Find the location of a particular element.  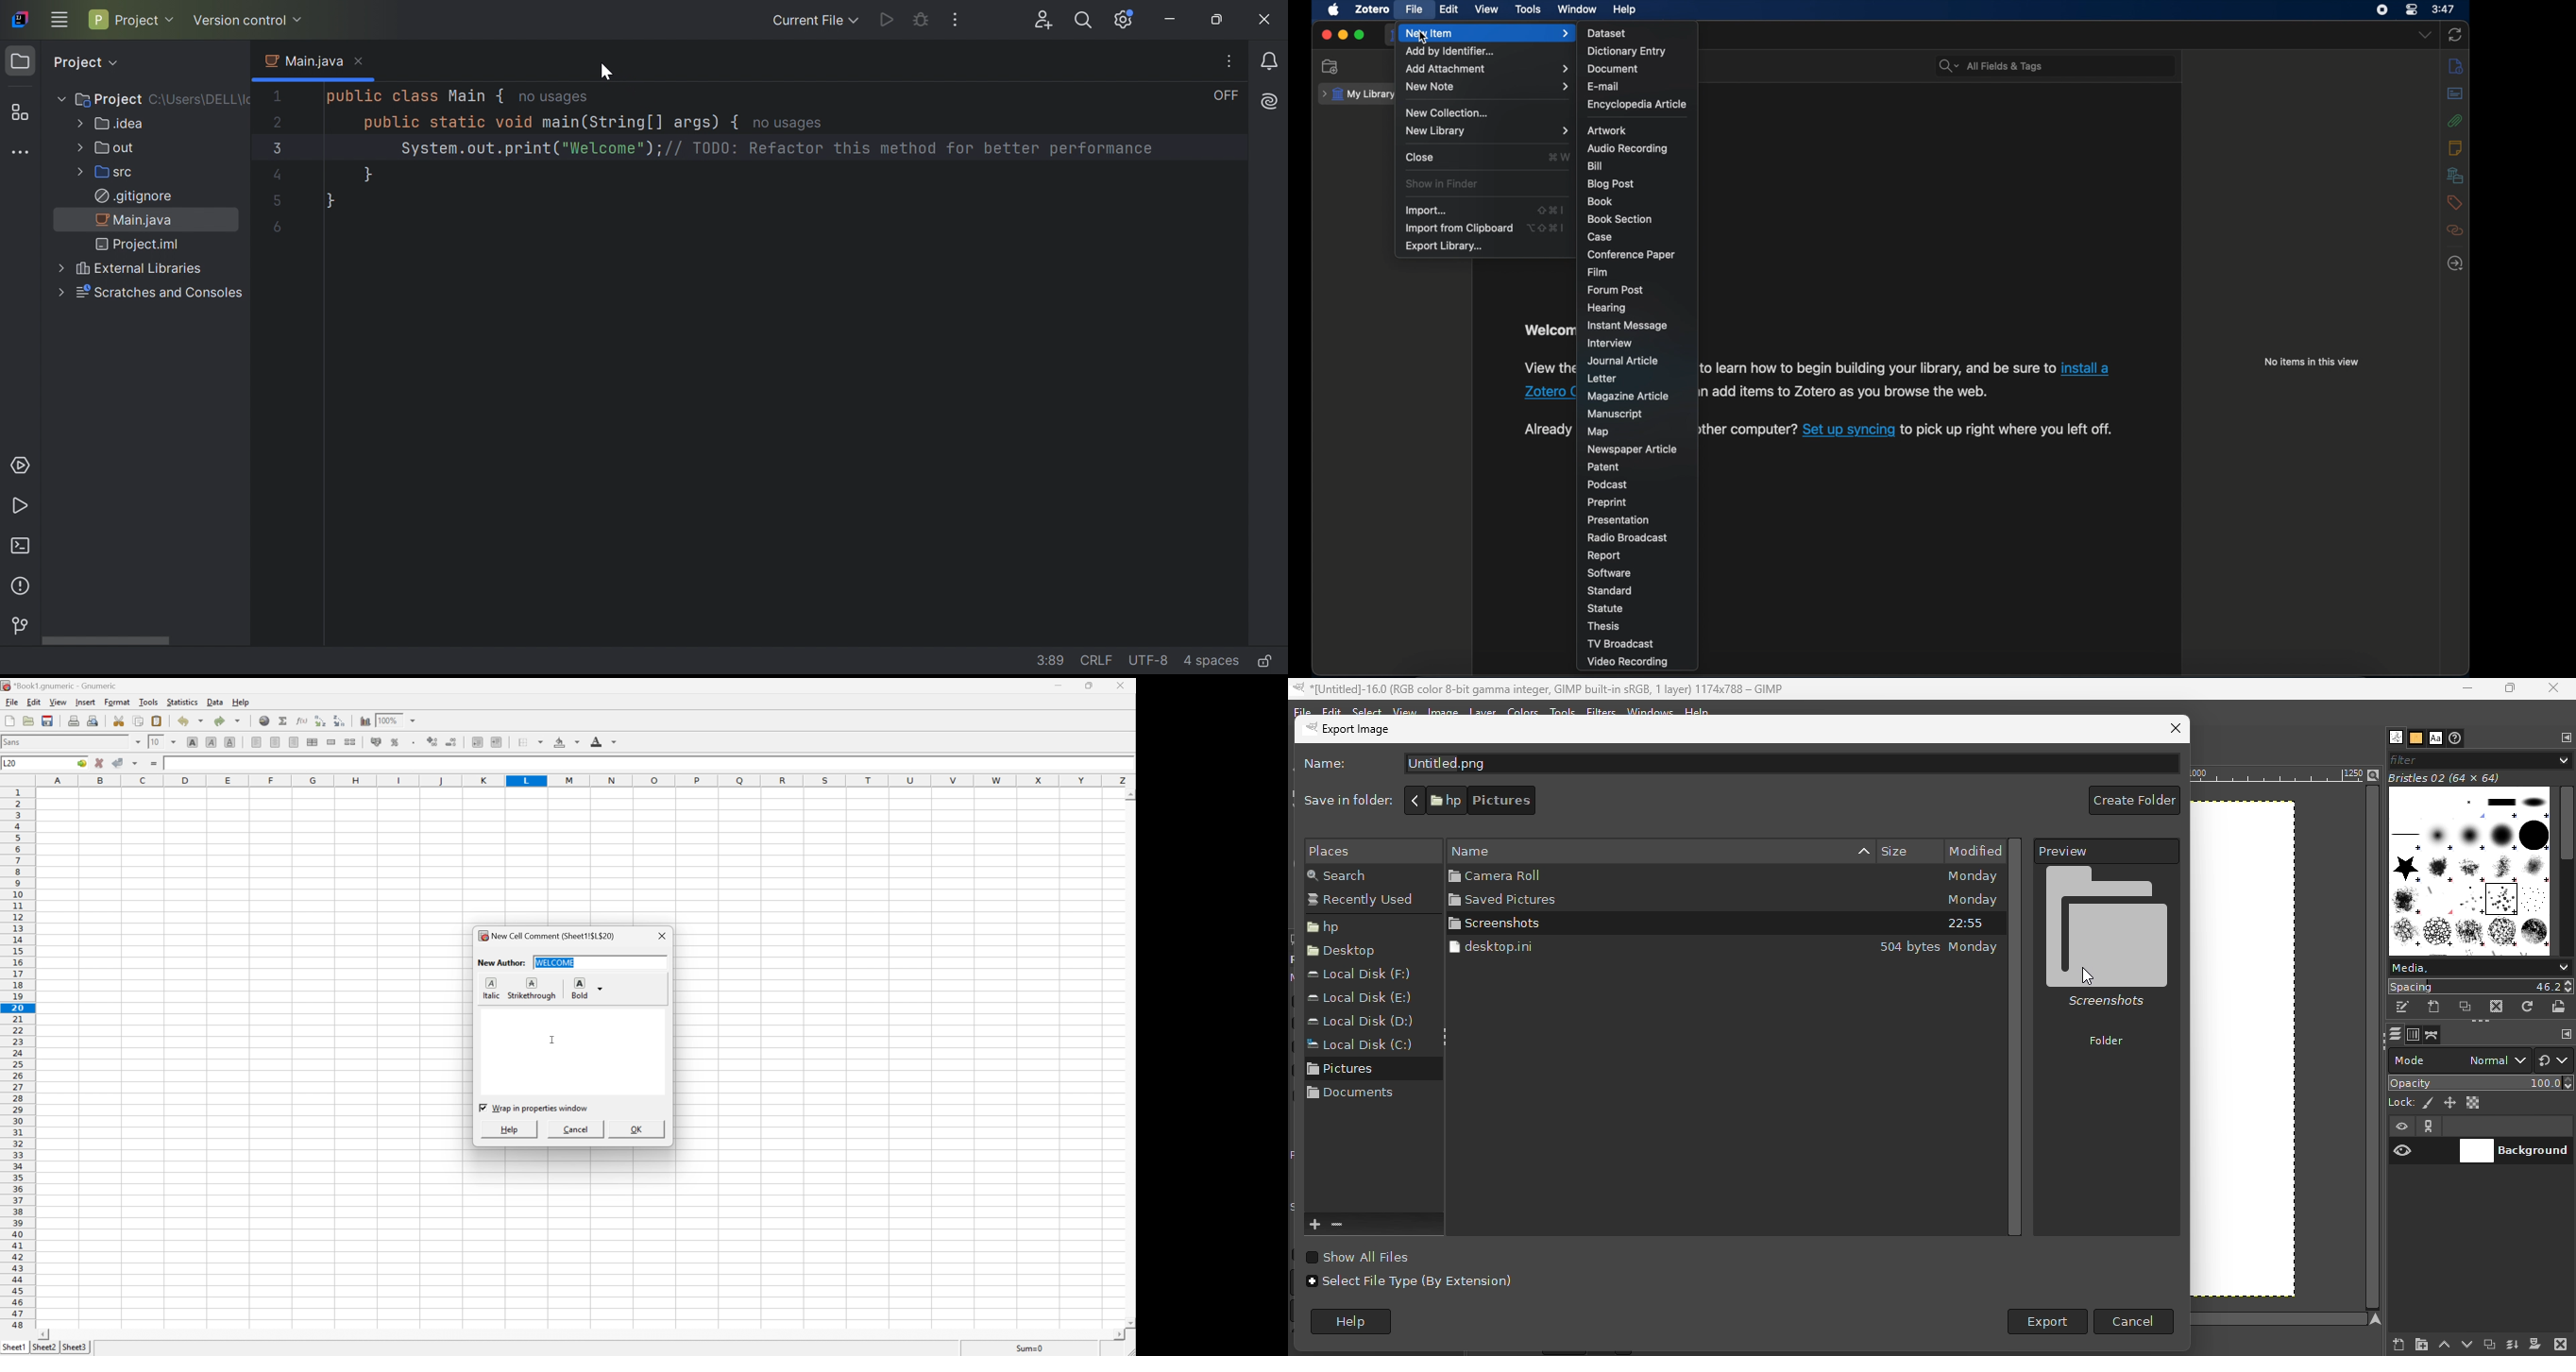

Undo is located at coordinates (189, 721).